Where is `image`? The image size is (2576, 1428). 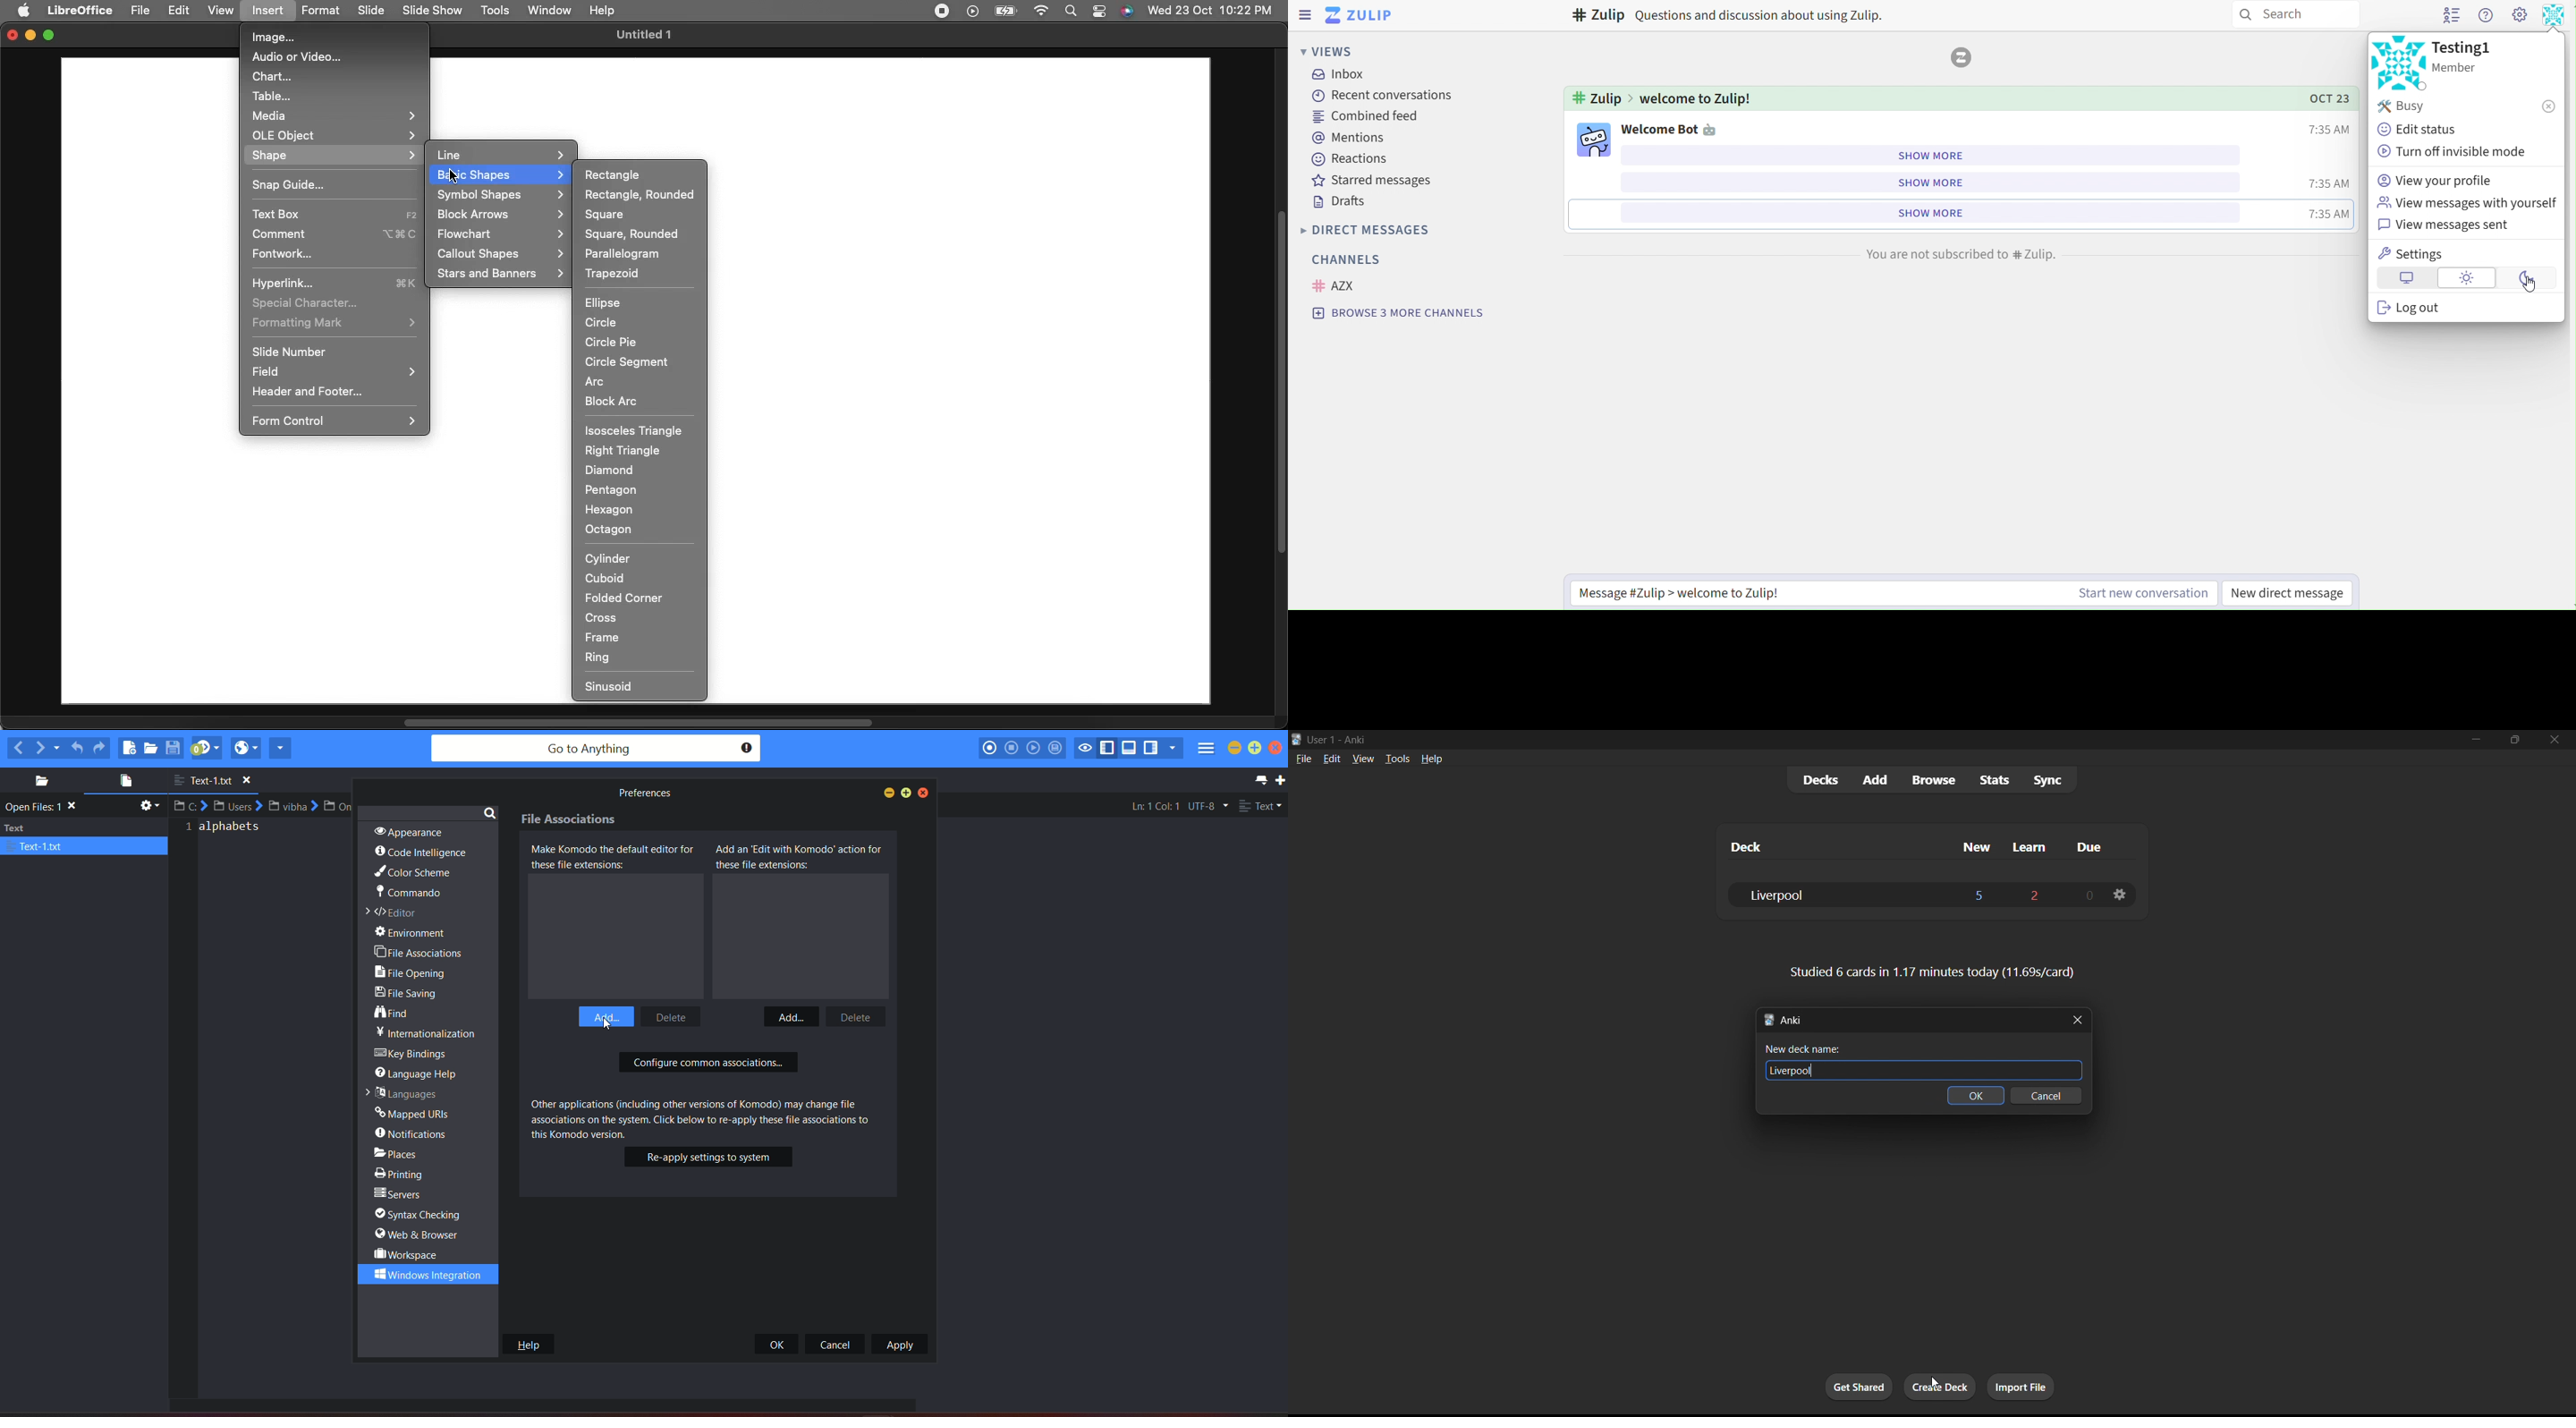 image is located at coordinates (1594, 138).